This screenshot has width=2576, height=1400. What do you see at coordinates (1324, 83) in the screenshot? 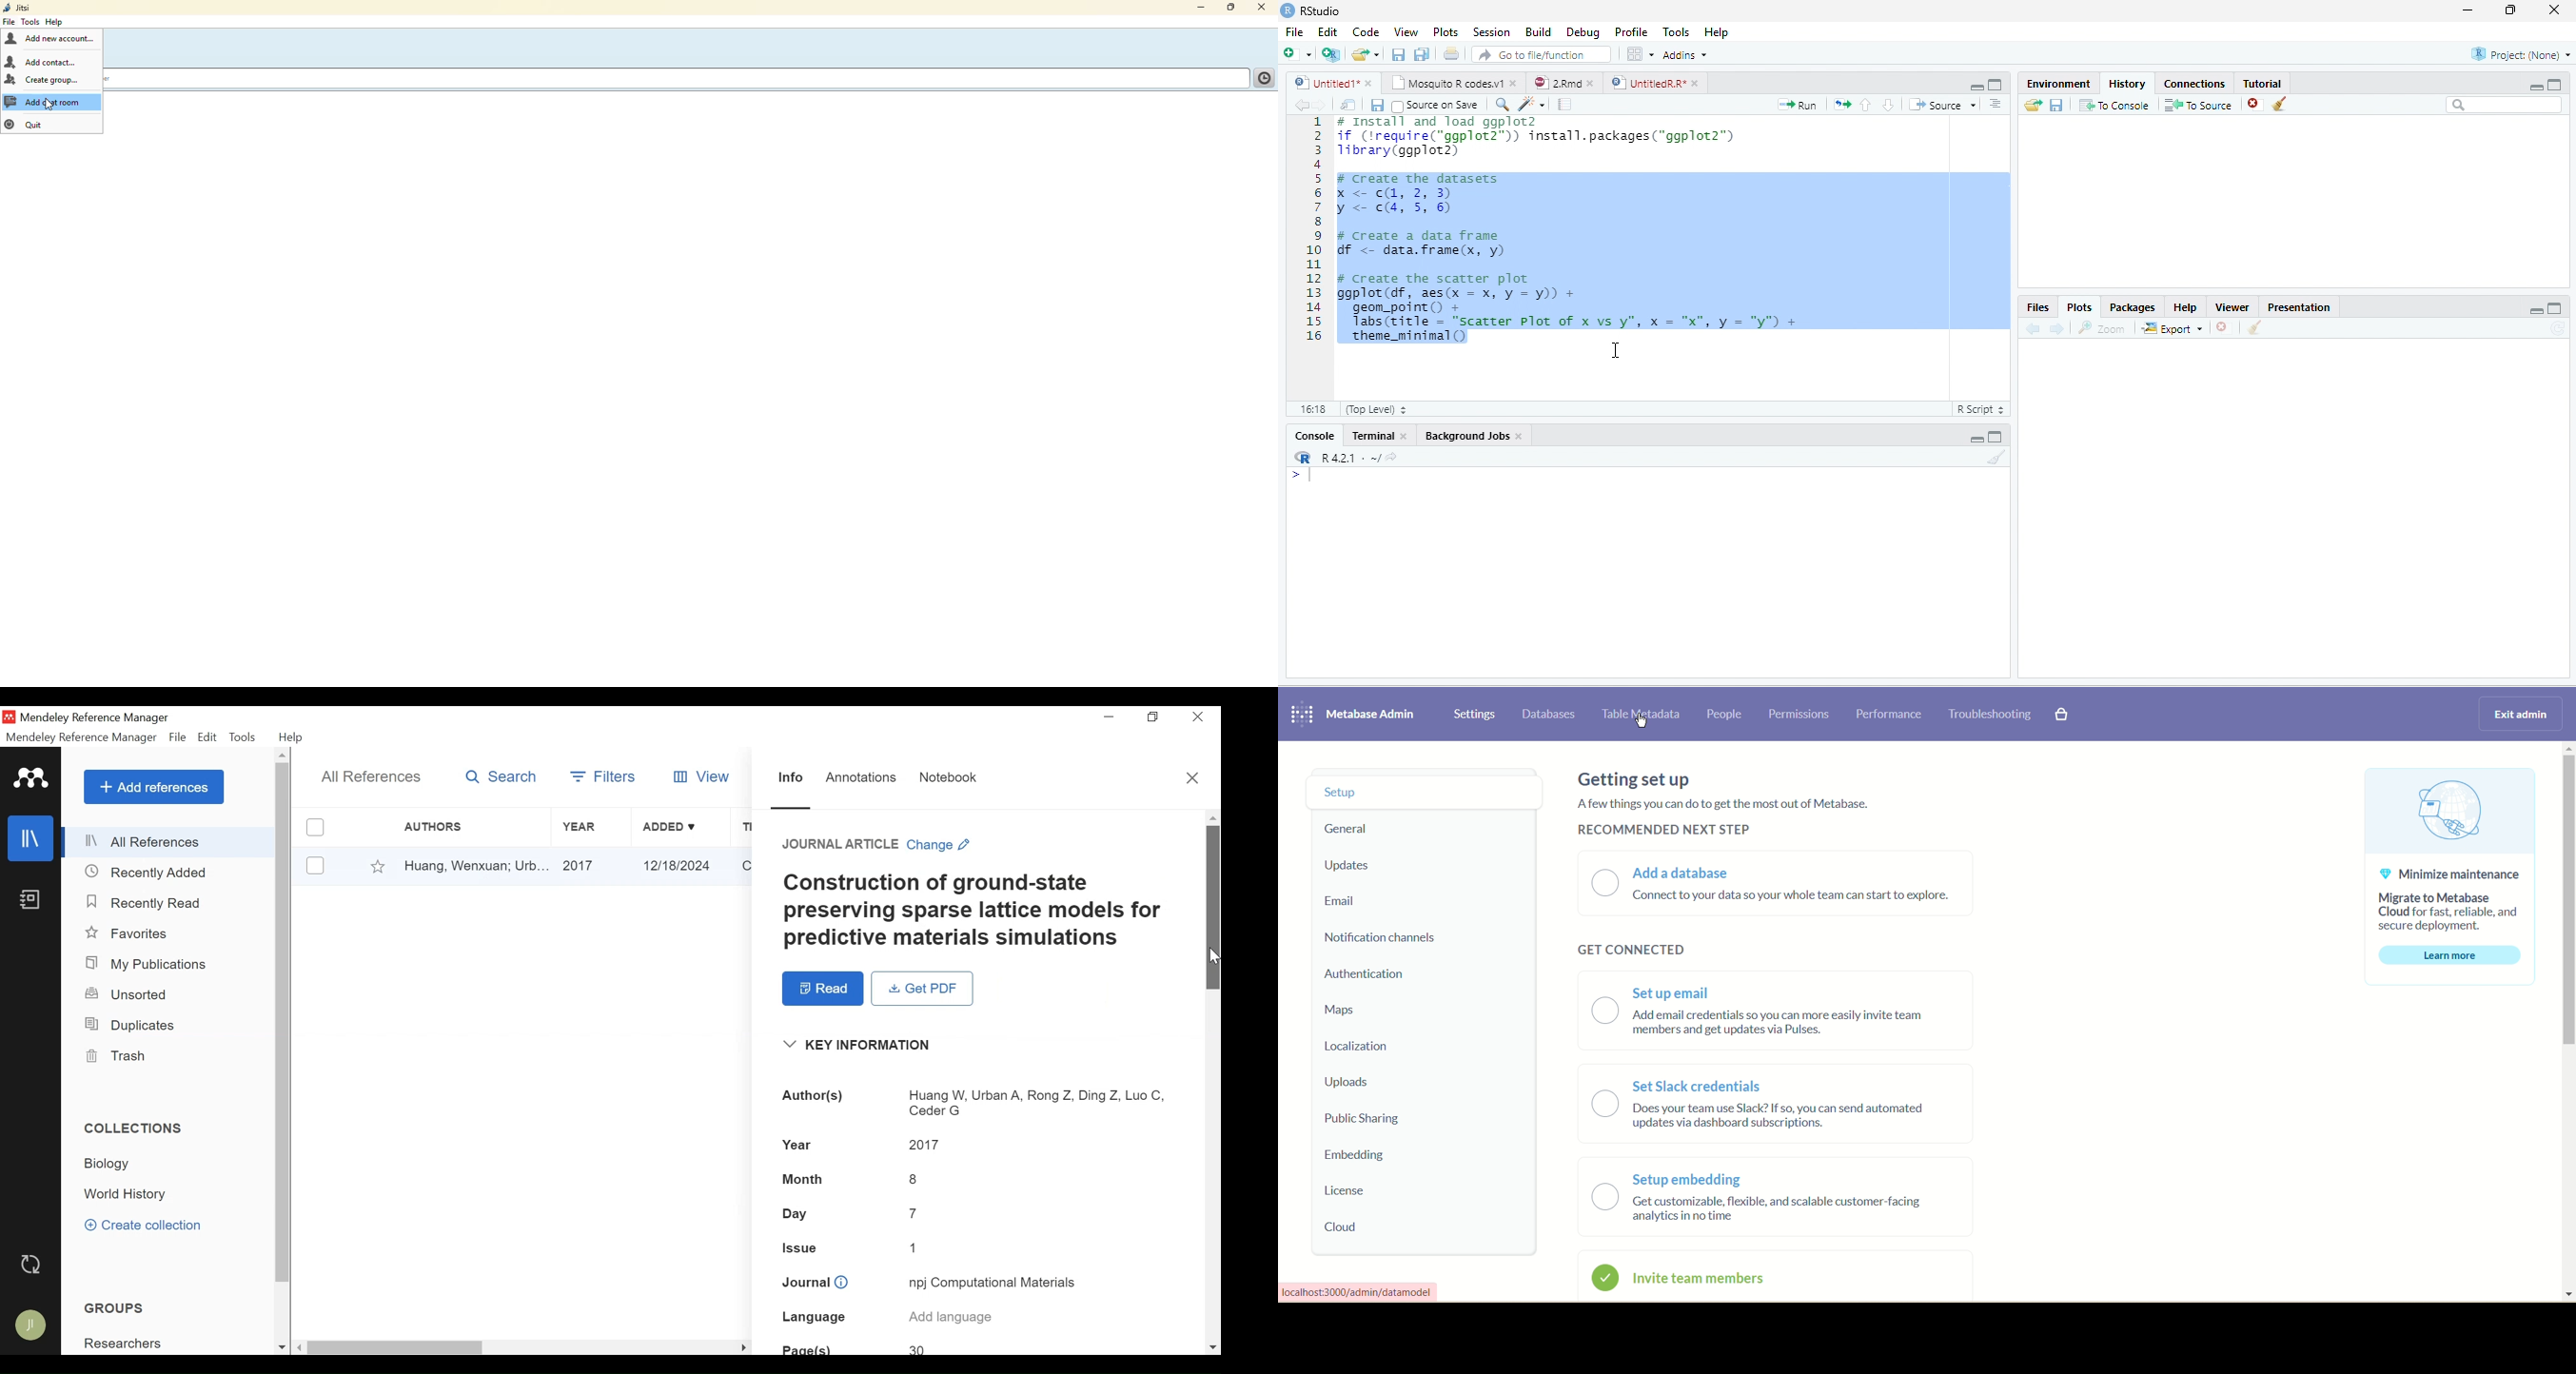
I see `Untitled1*` at bounding box center [1324, 83].